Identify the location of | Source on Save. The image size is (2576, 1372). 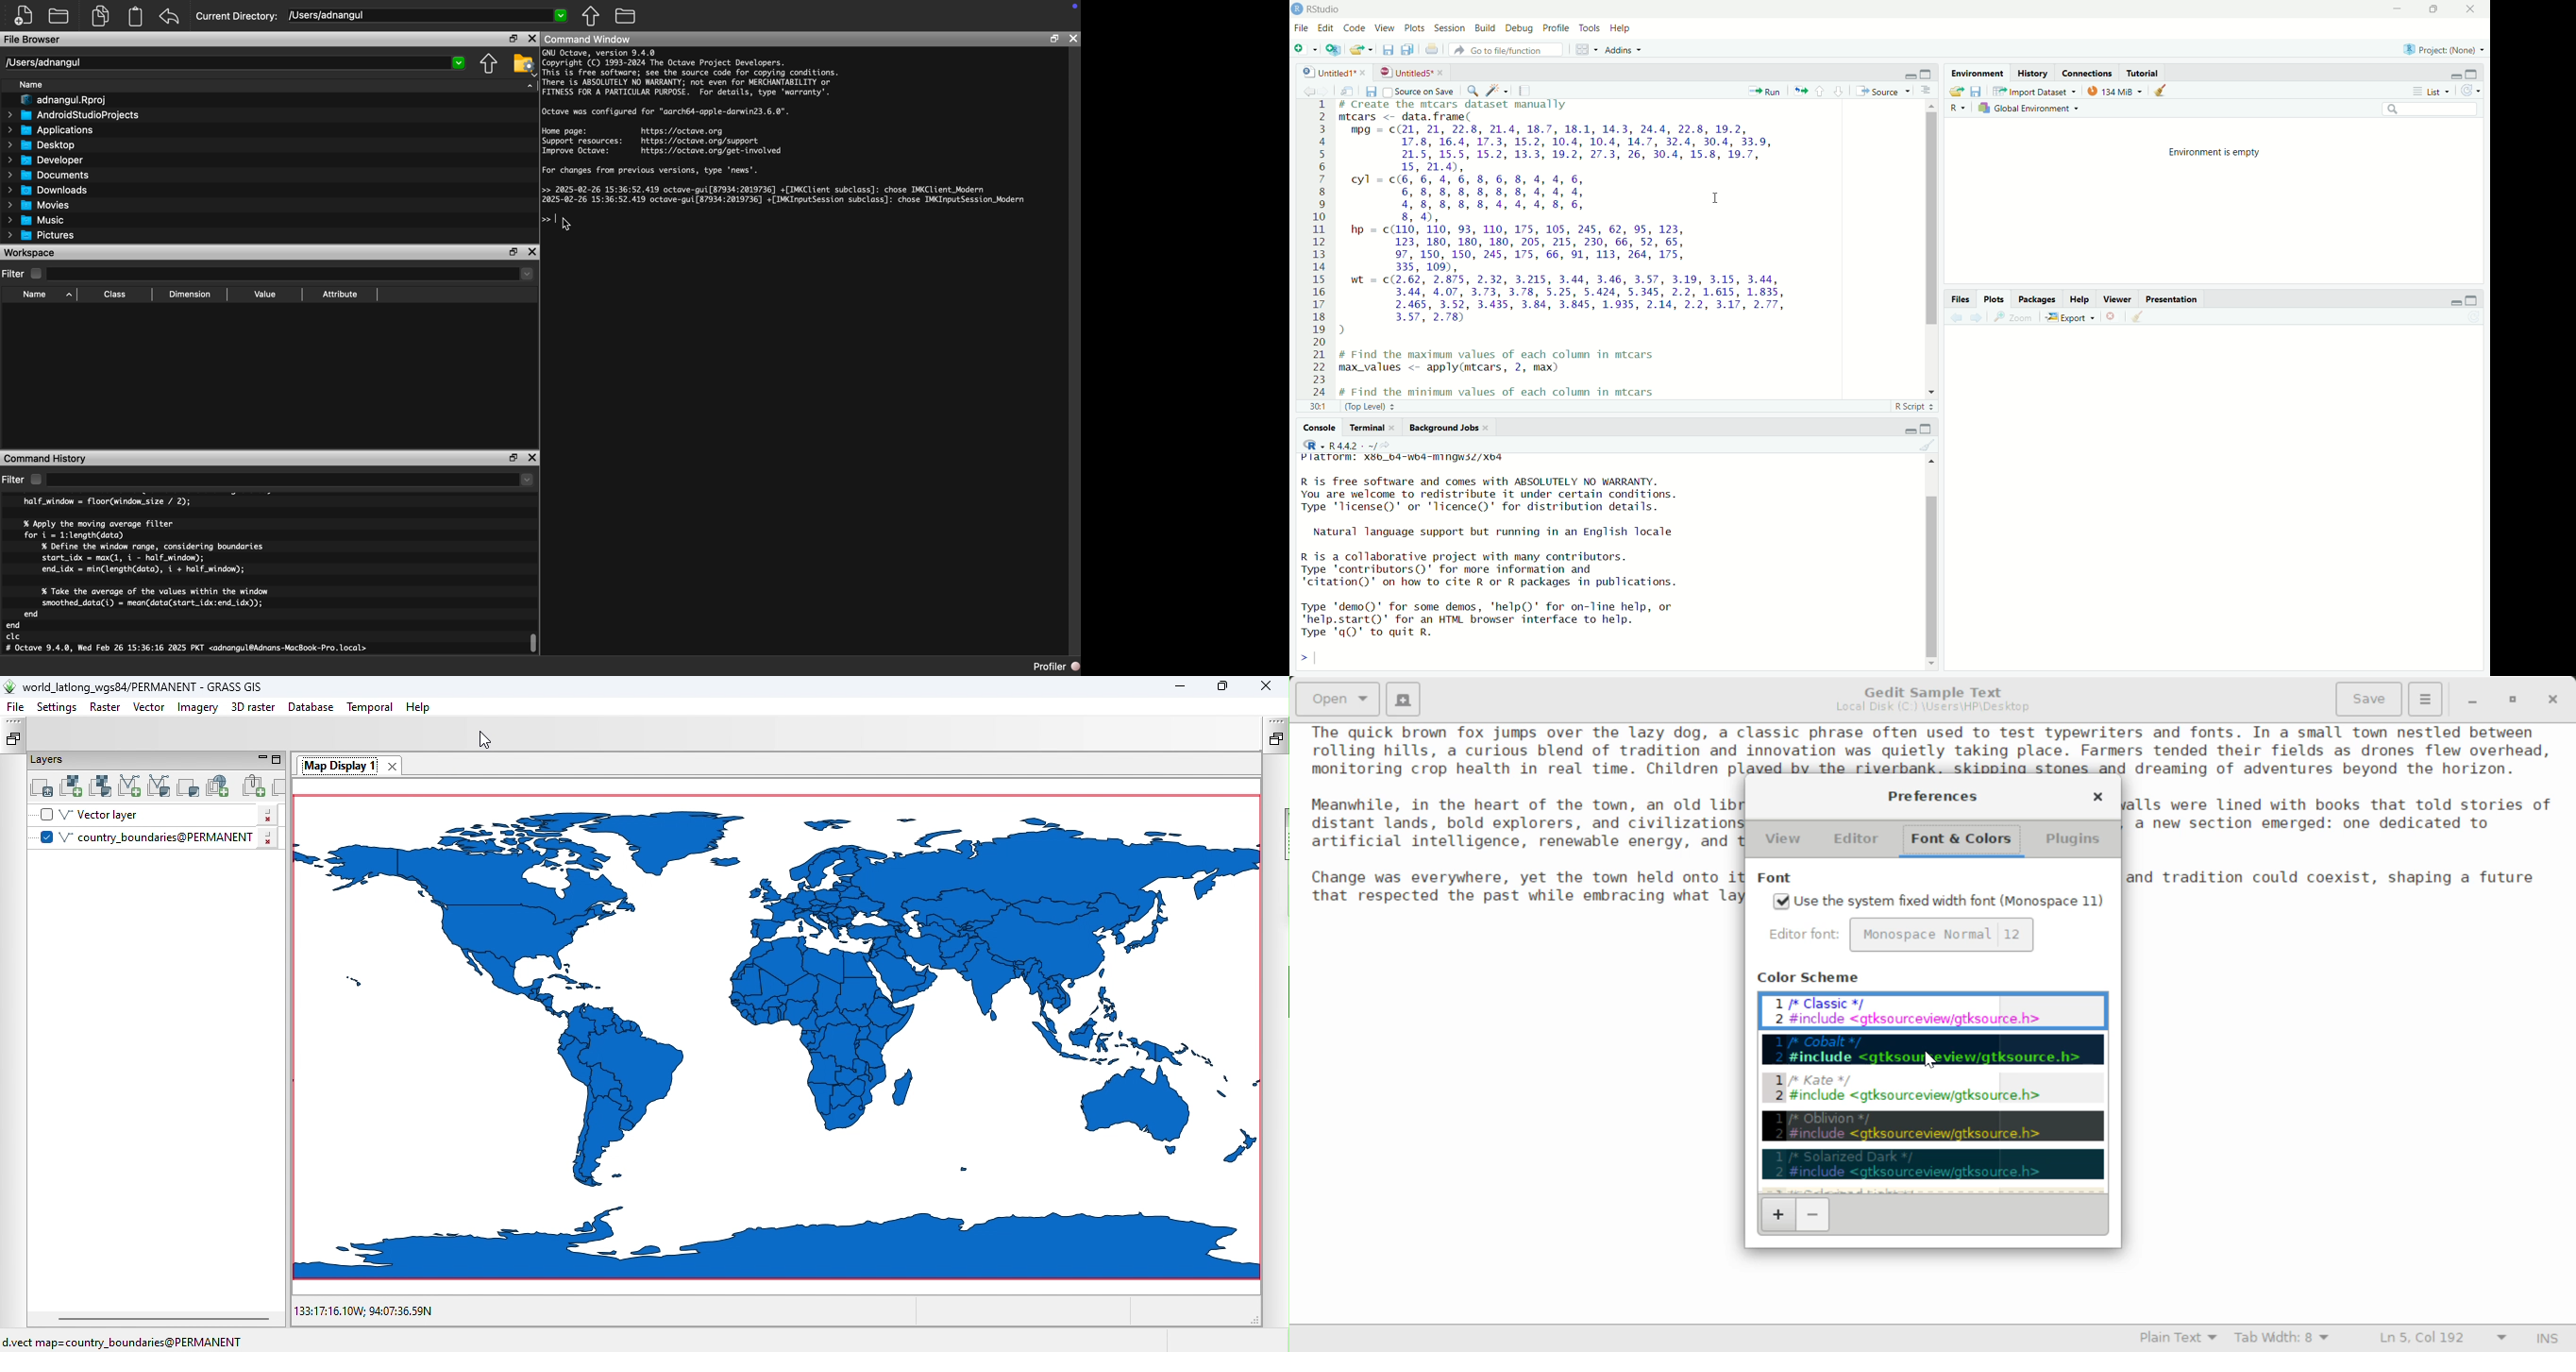
(1419, 91).